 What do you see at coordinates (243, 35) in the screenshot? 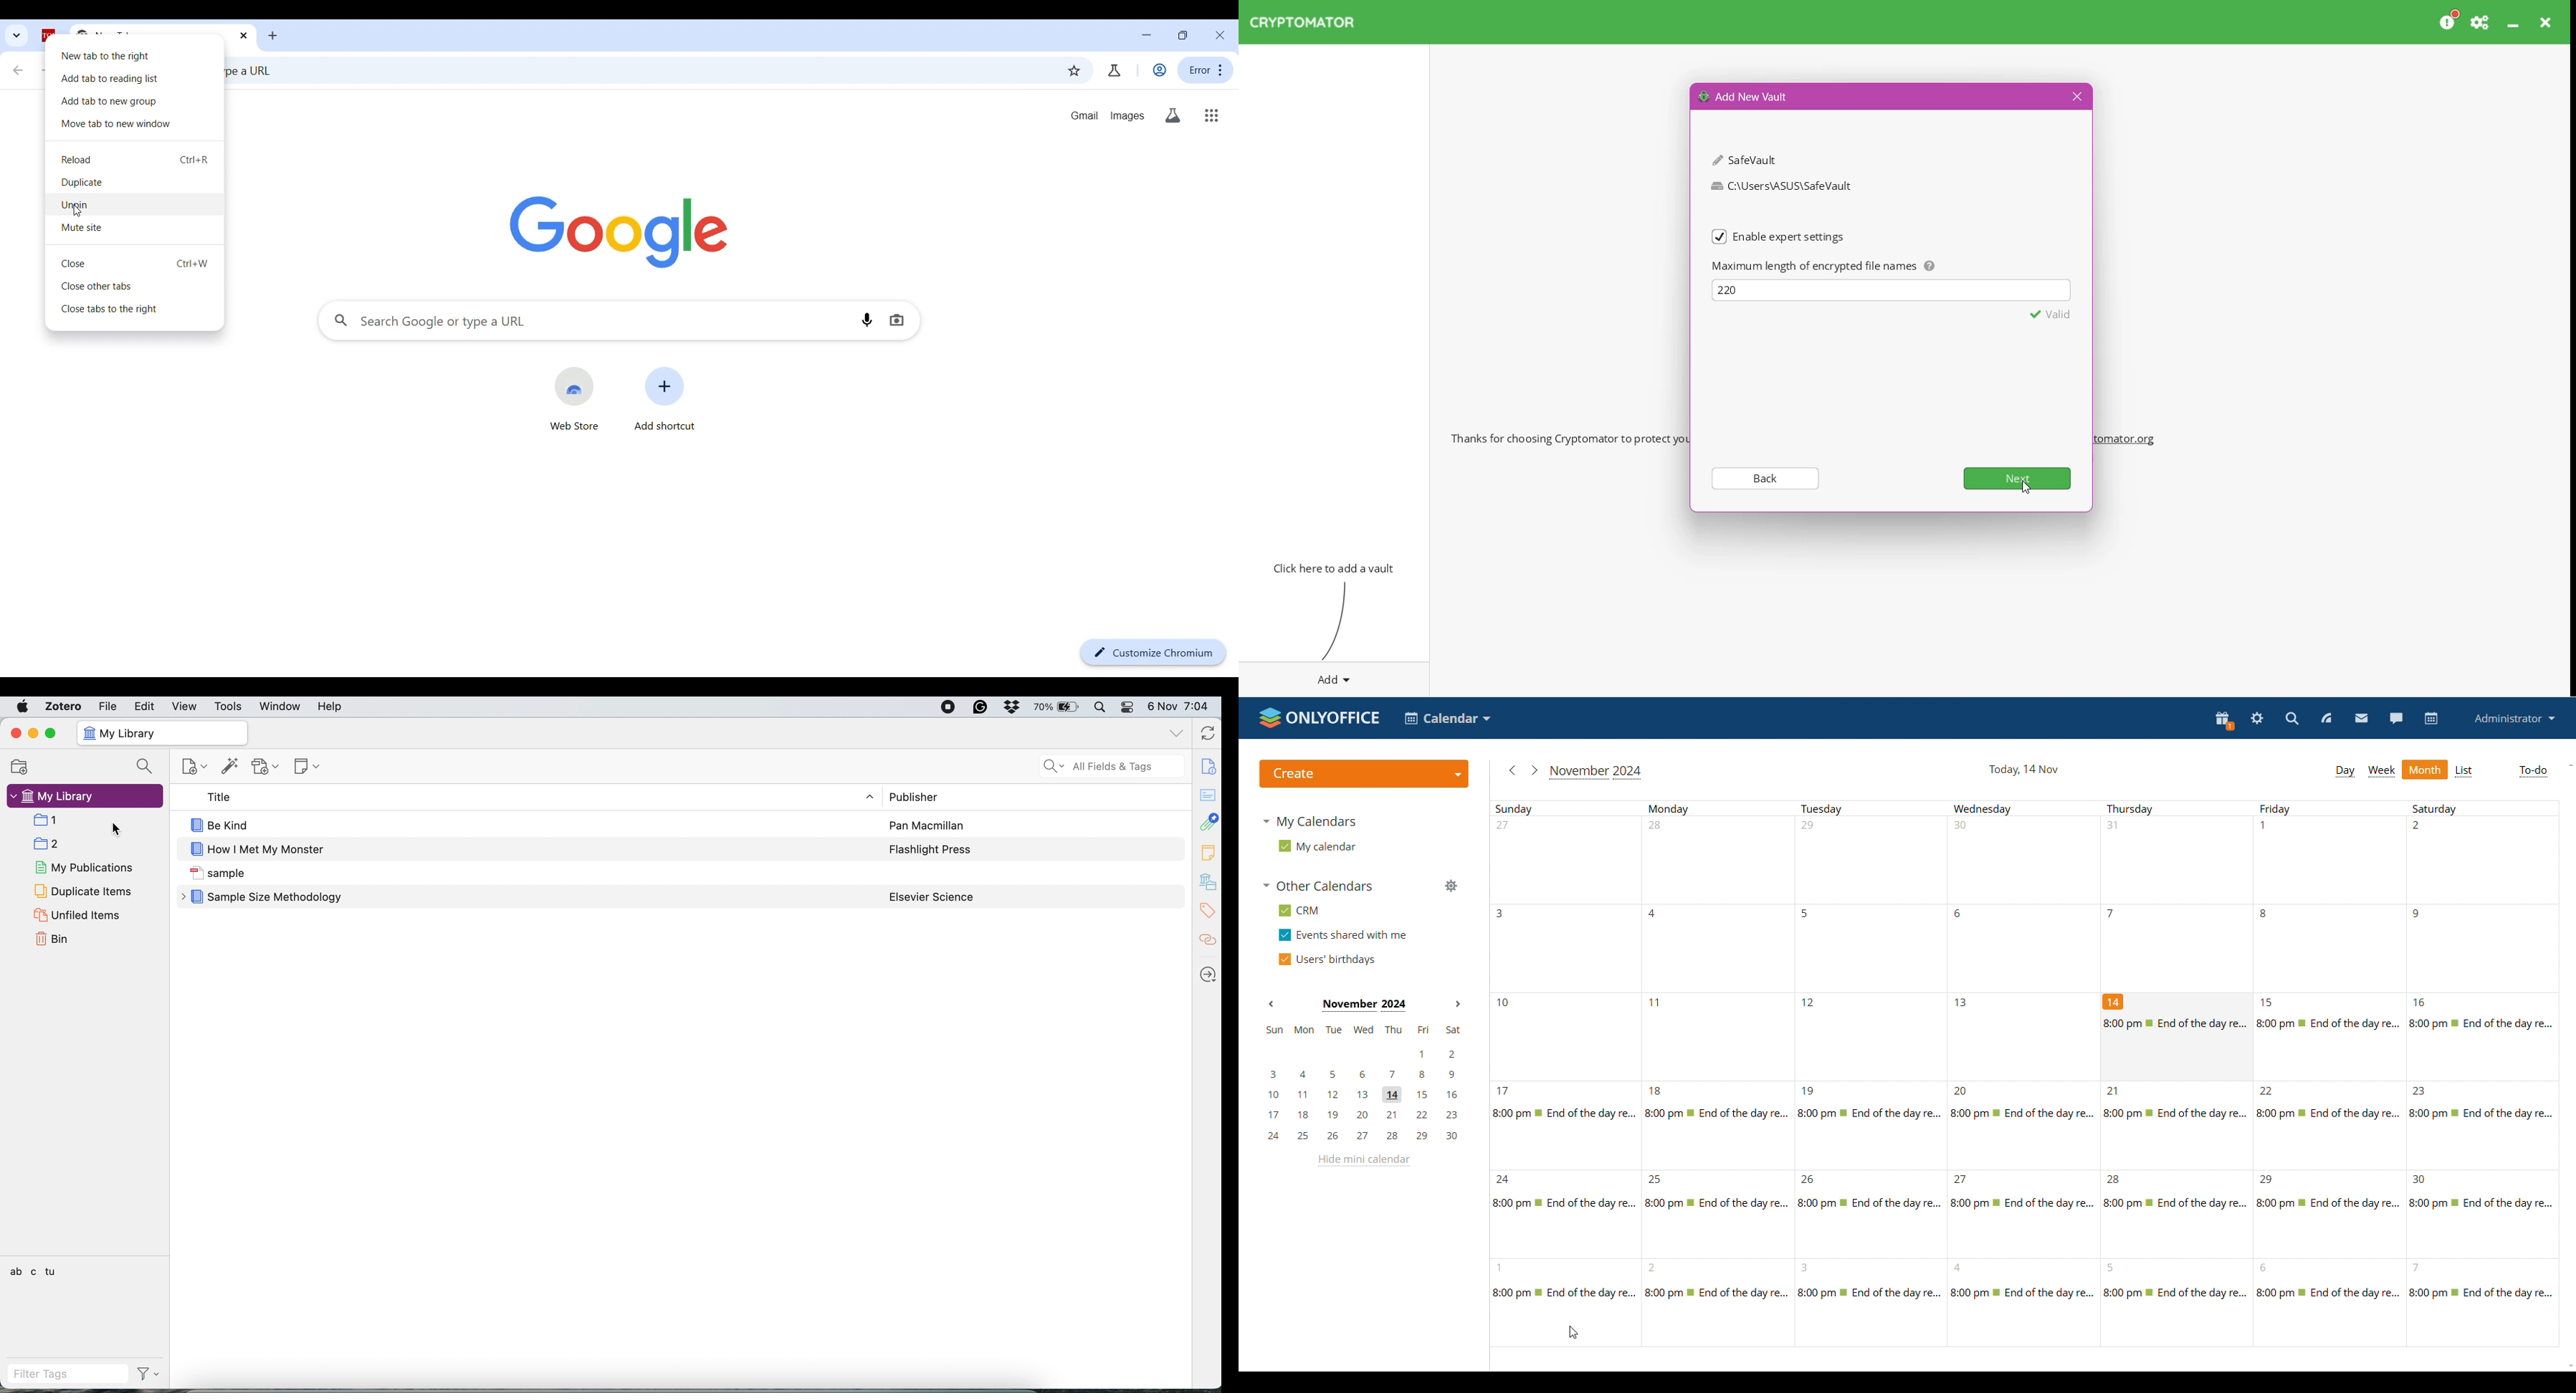
I see `Close current tab` at bounding box center [243, 35].